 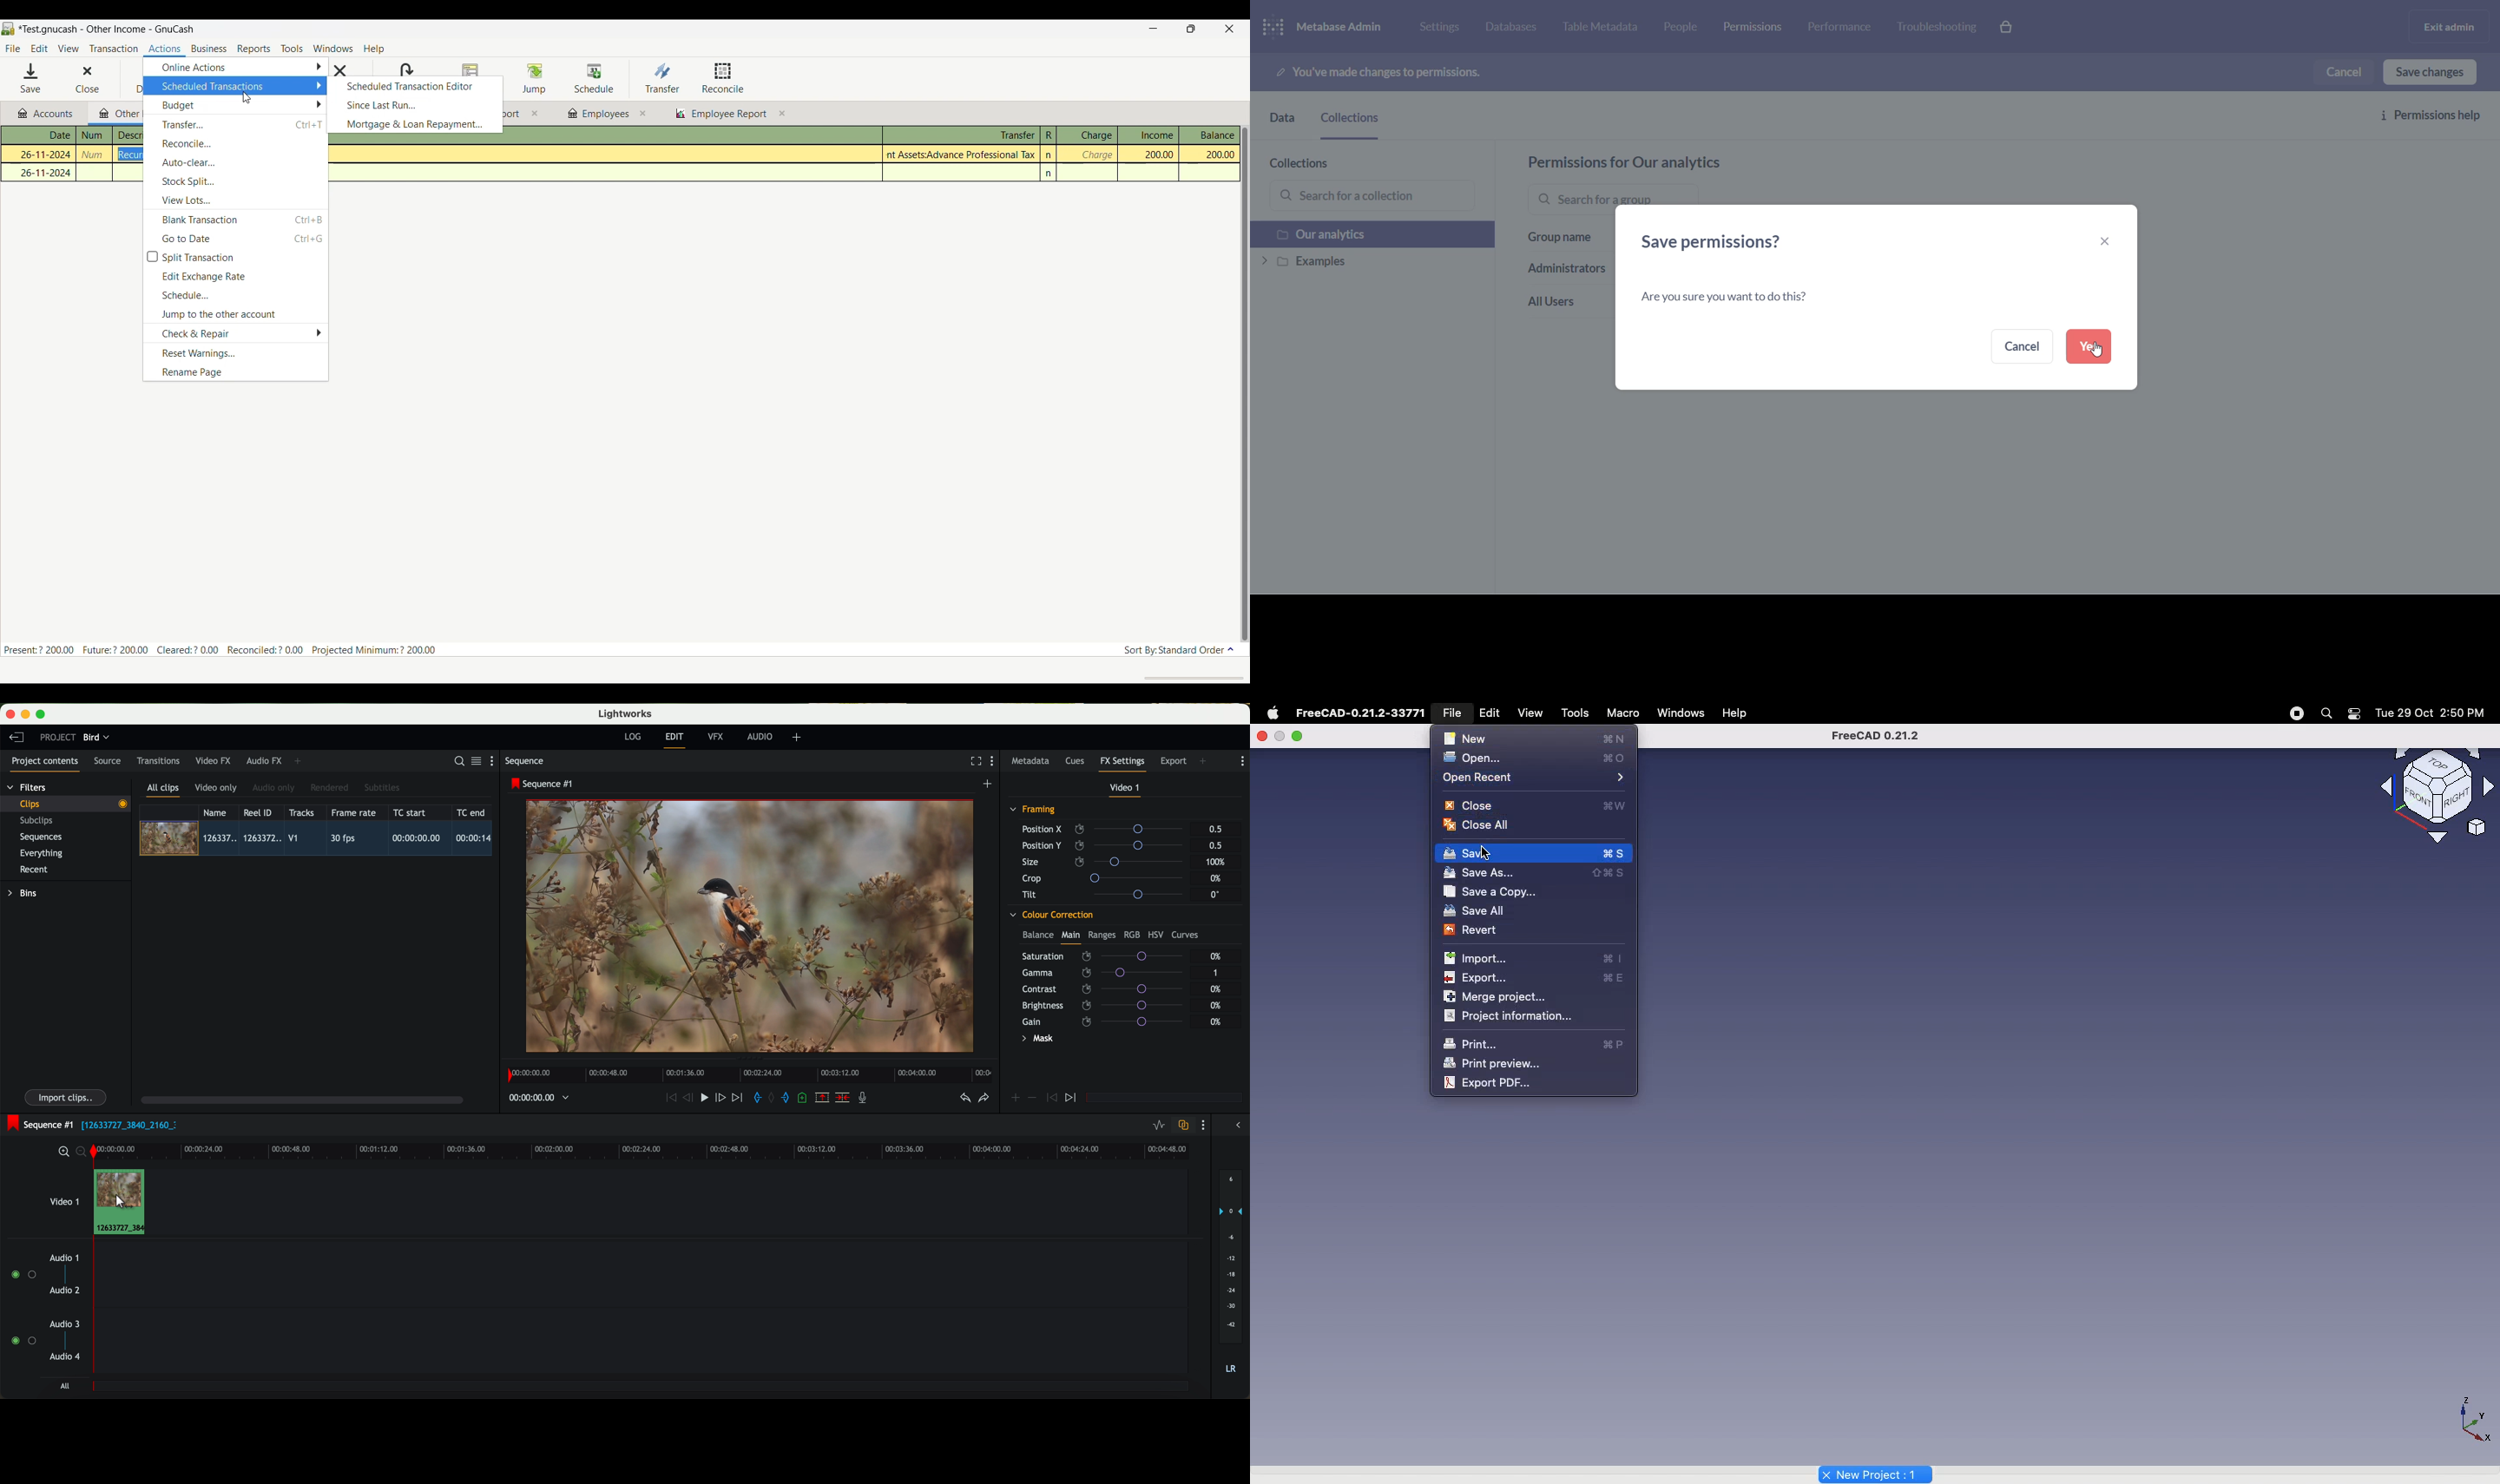 What do you see at coordinates (1686, 29) in the screenshot?
I see `people` at bounding box center [1686, 29].